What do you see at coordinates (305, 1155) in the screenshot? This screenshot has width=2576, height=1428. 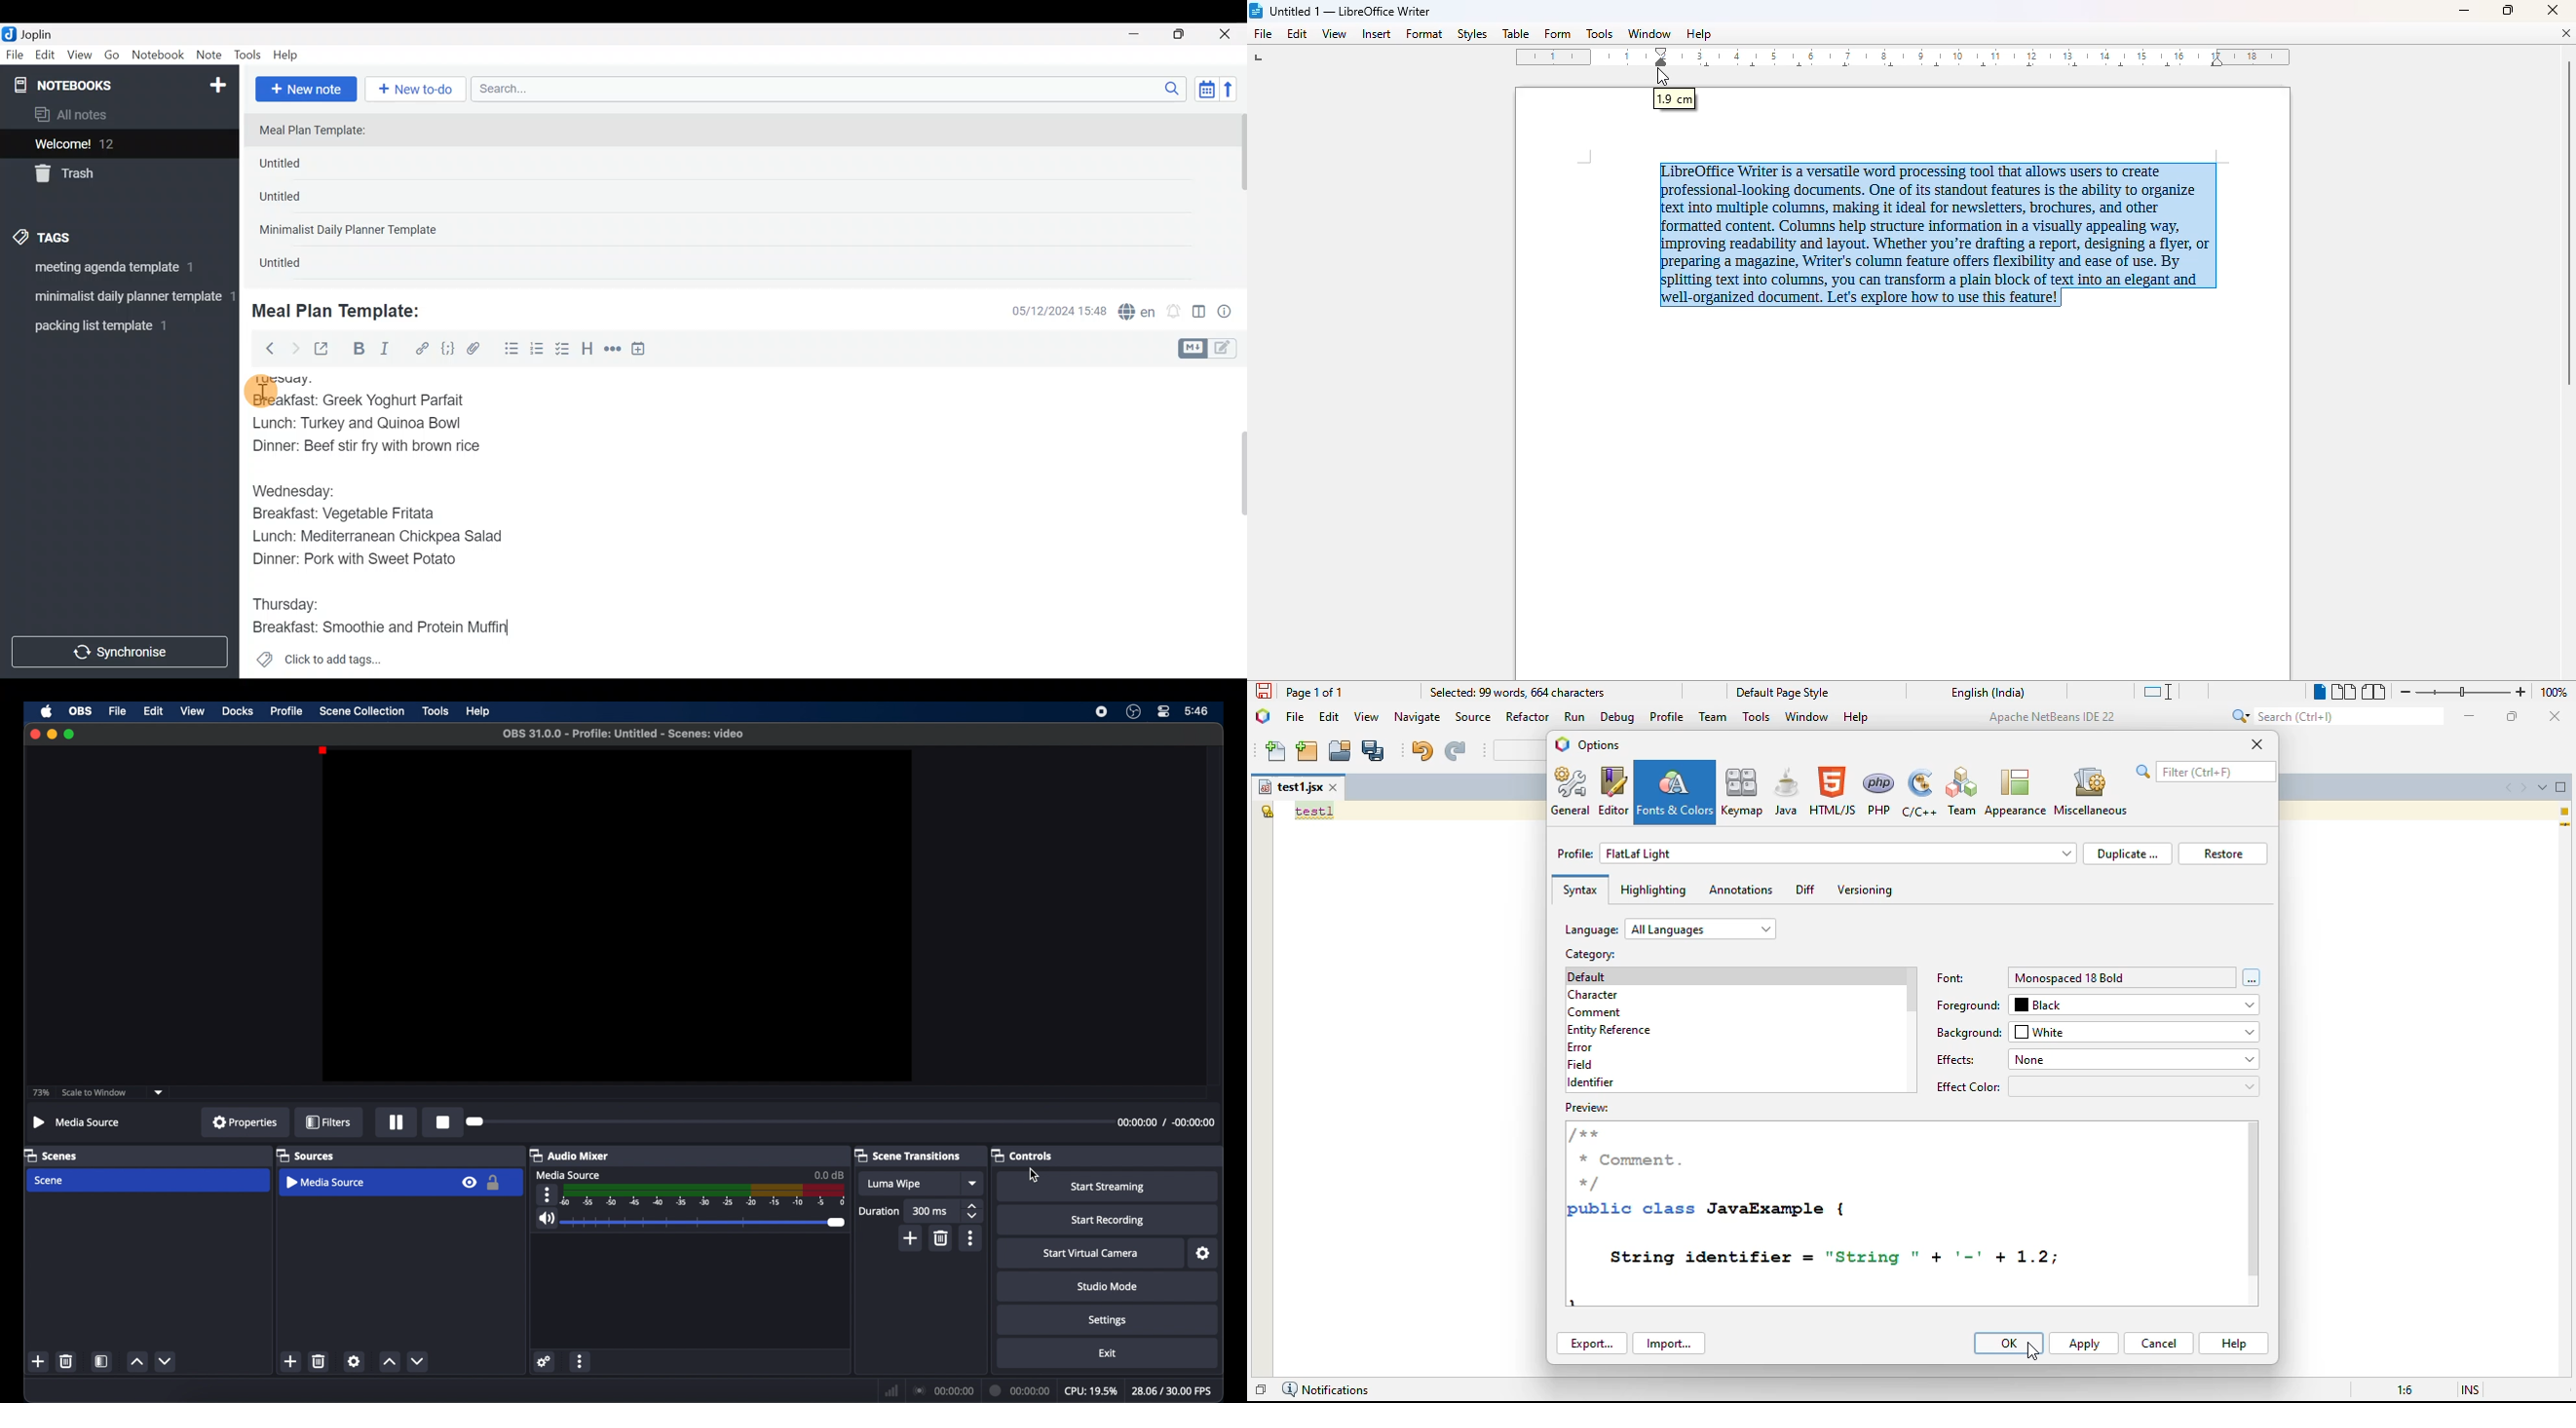 I see `sources` at bounding box center [305, 1155].